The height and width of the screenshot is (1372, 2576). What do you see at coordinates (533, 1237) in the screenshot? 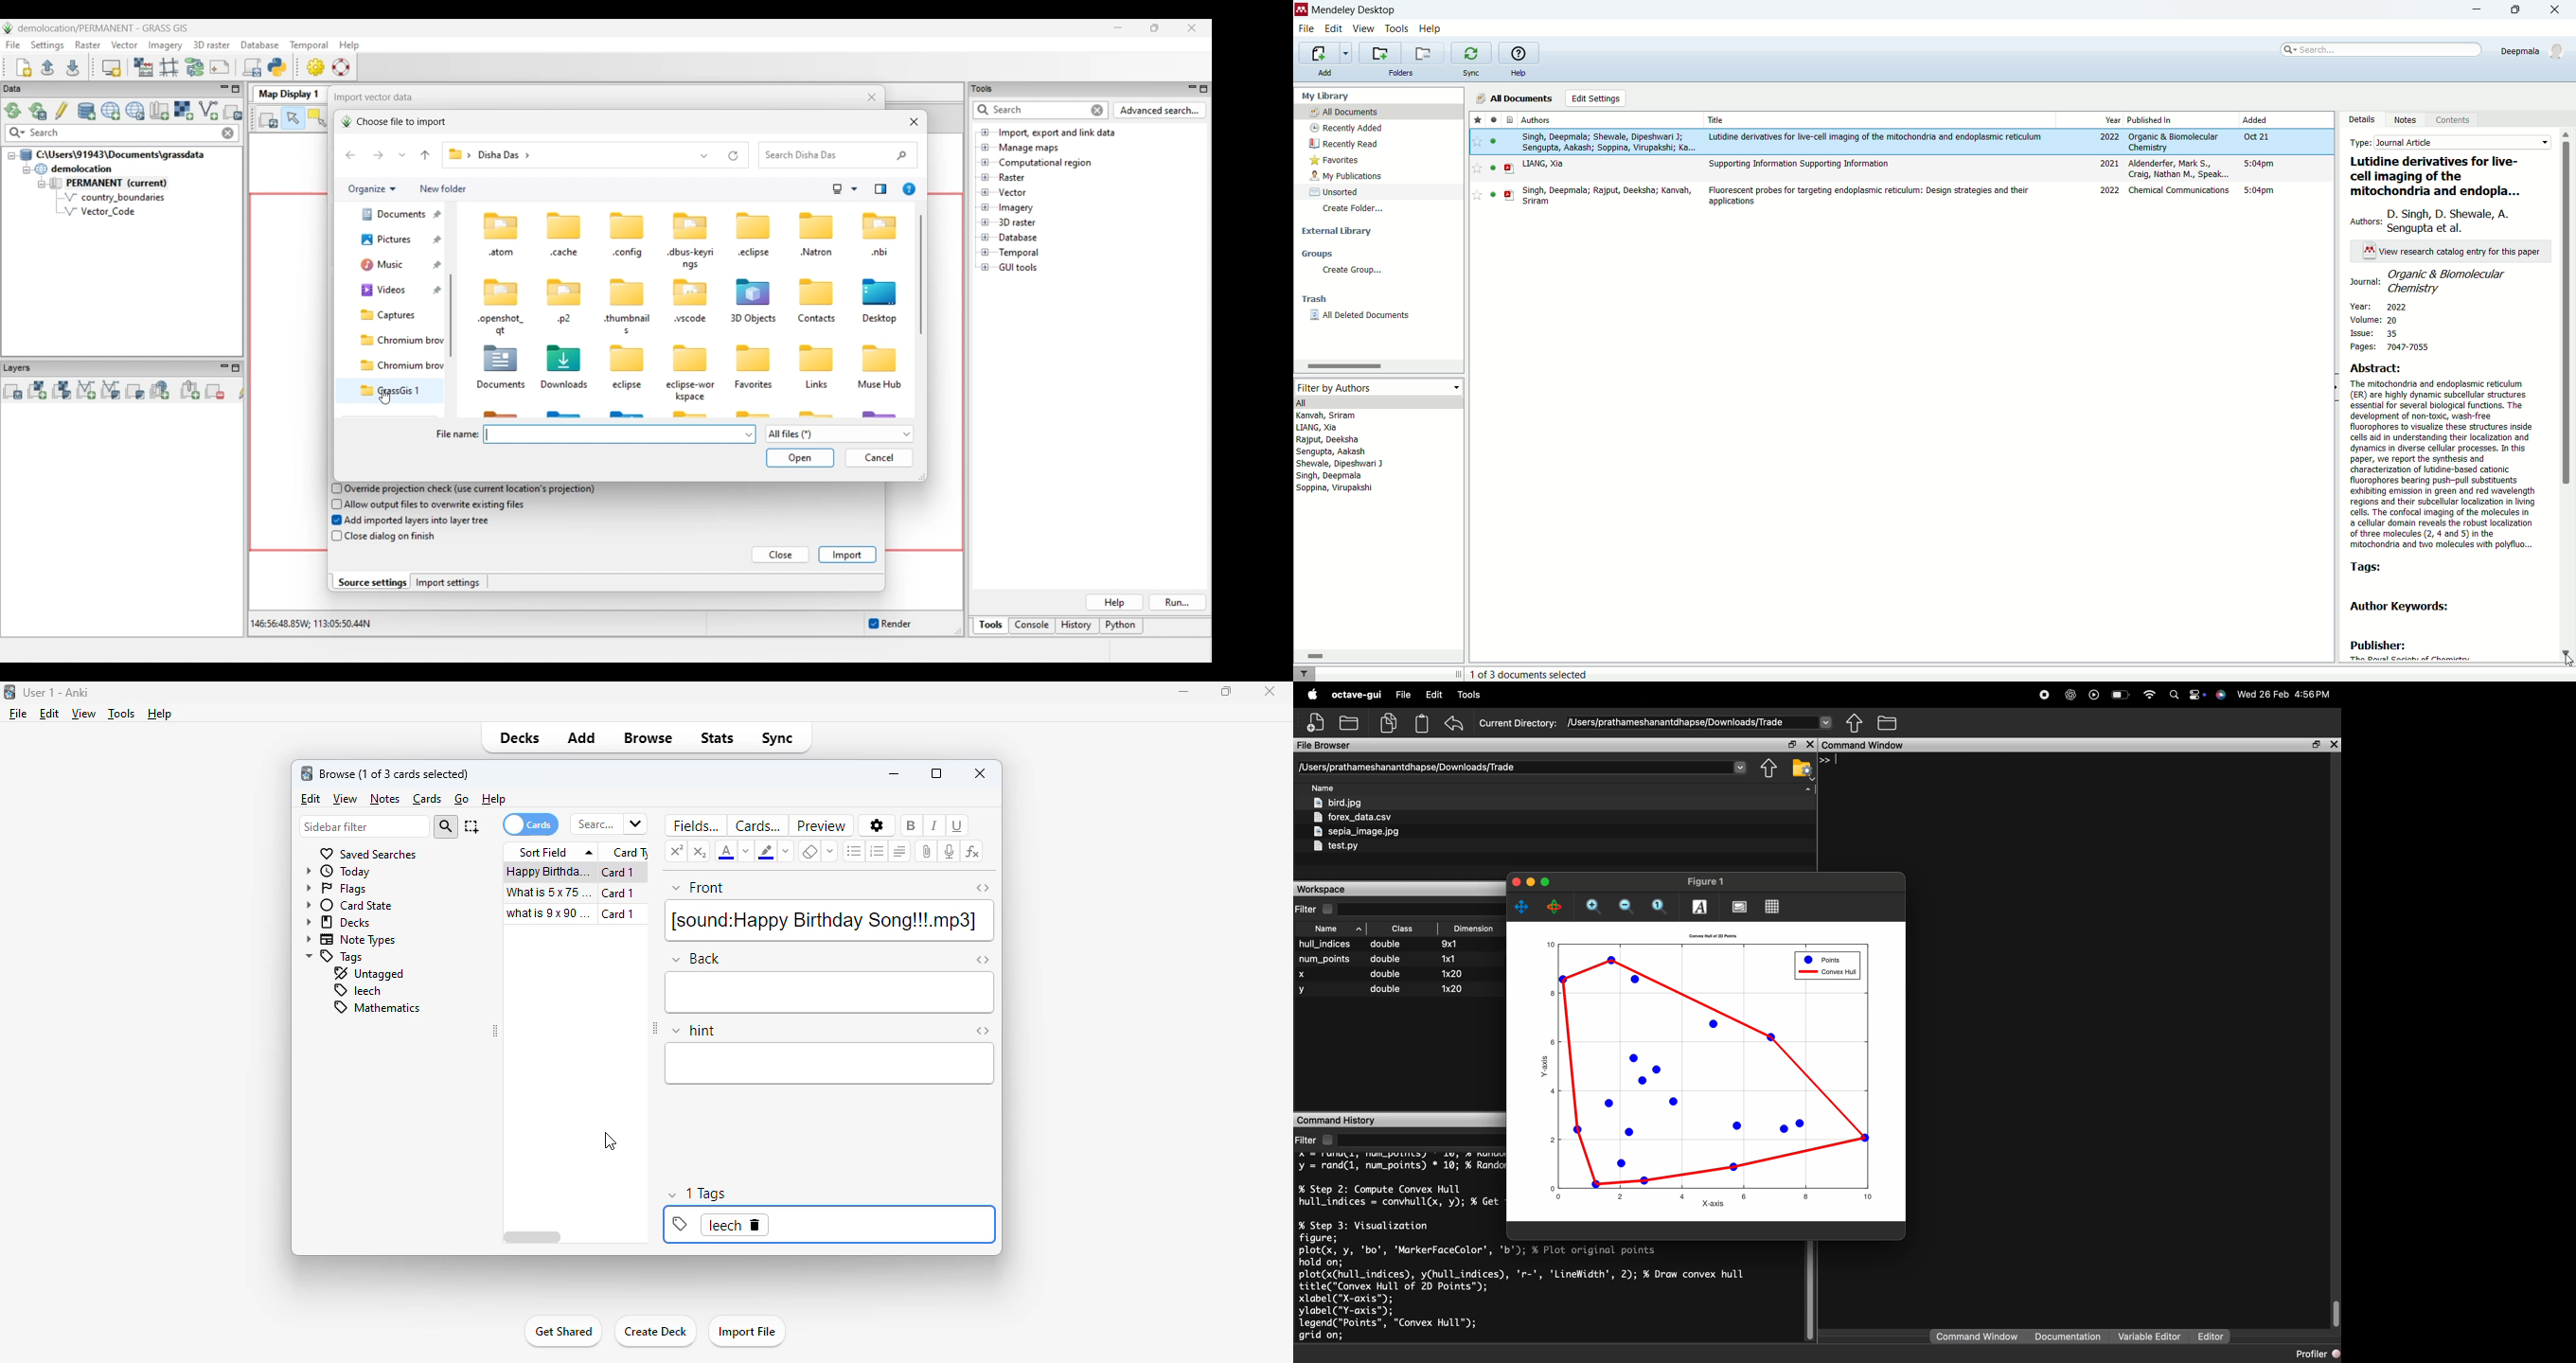
I see `horizontal scroll bar` at bounding box center [533, 1237].